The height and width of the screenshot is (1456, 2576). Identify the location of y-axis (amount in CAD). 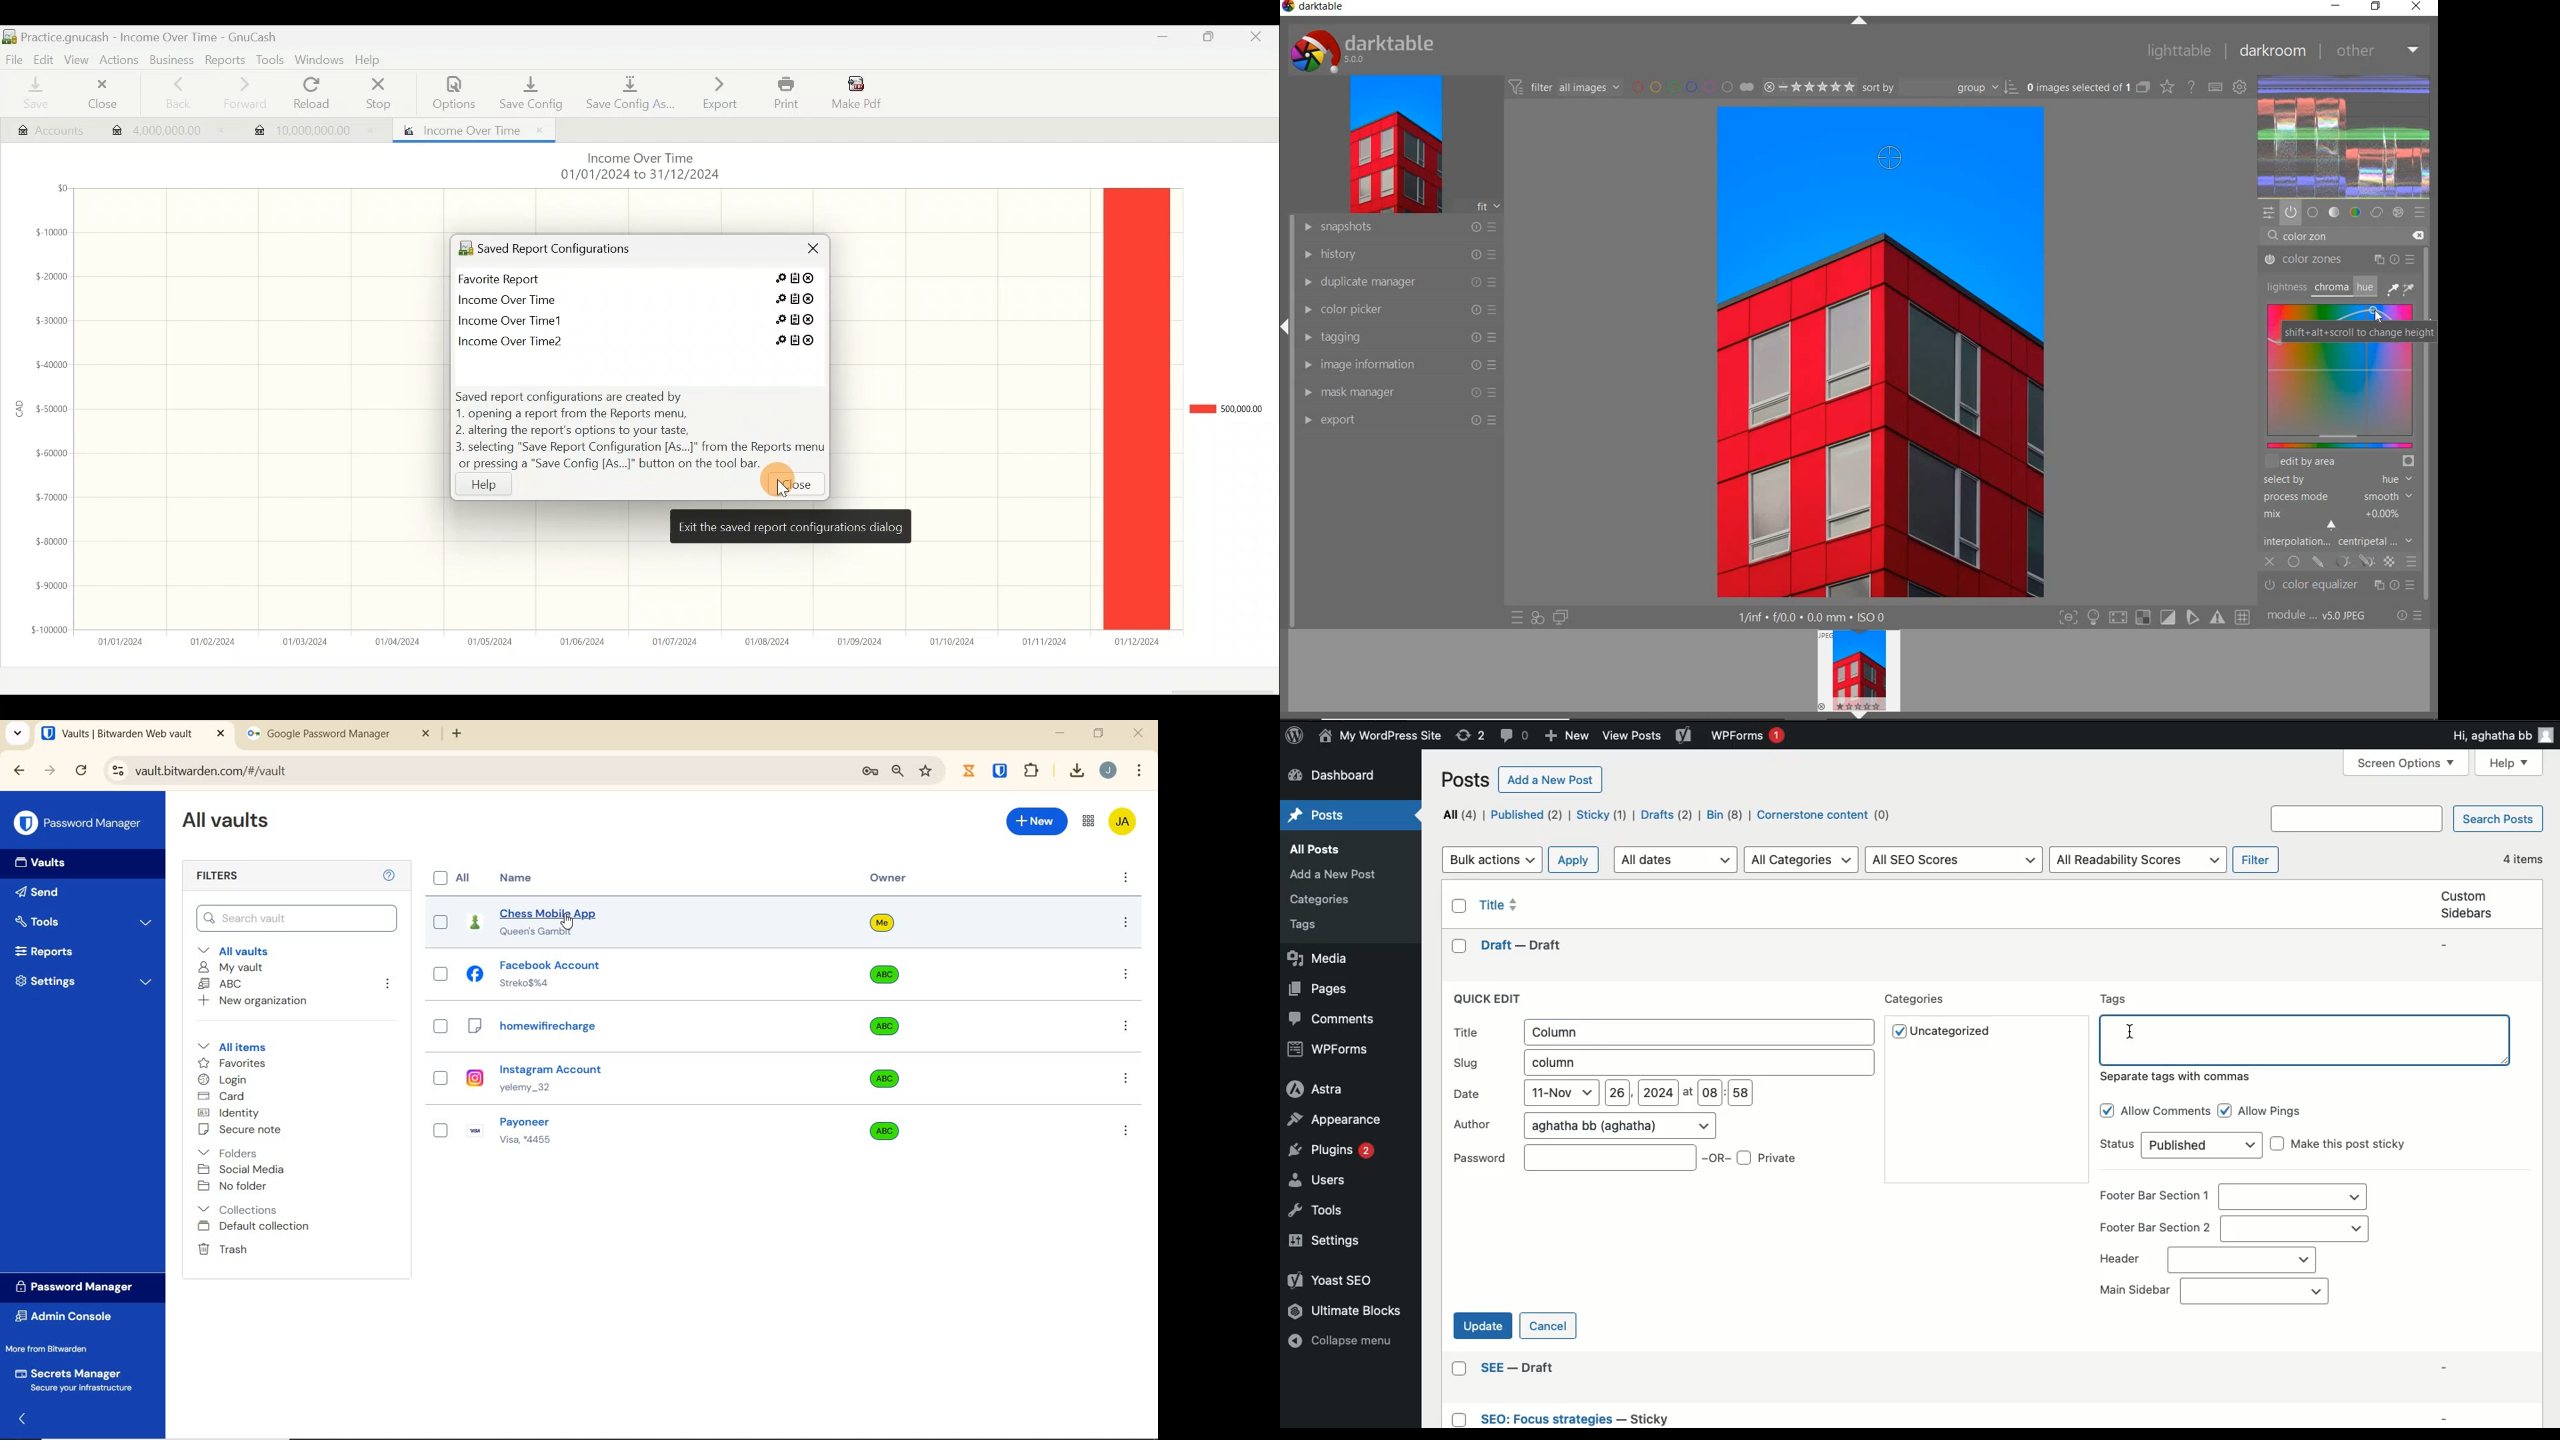
(46, 417).